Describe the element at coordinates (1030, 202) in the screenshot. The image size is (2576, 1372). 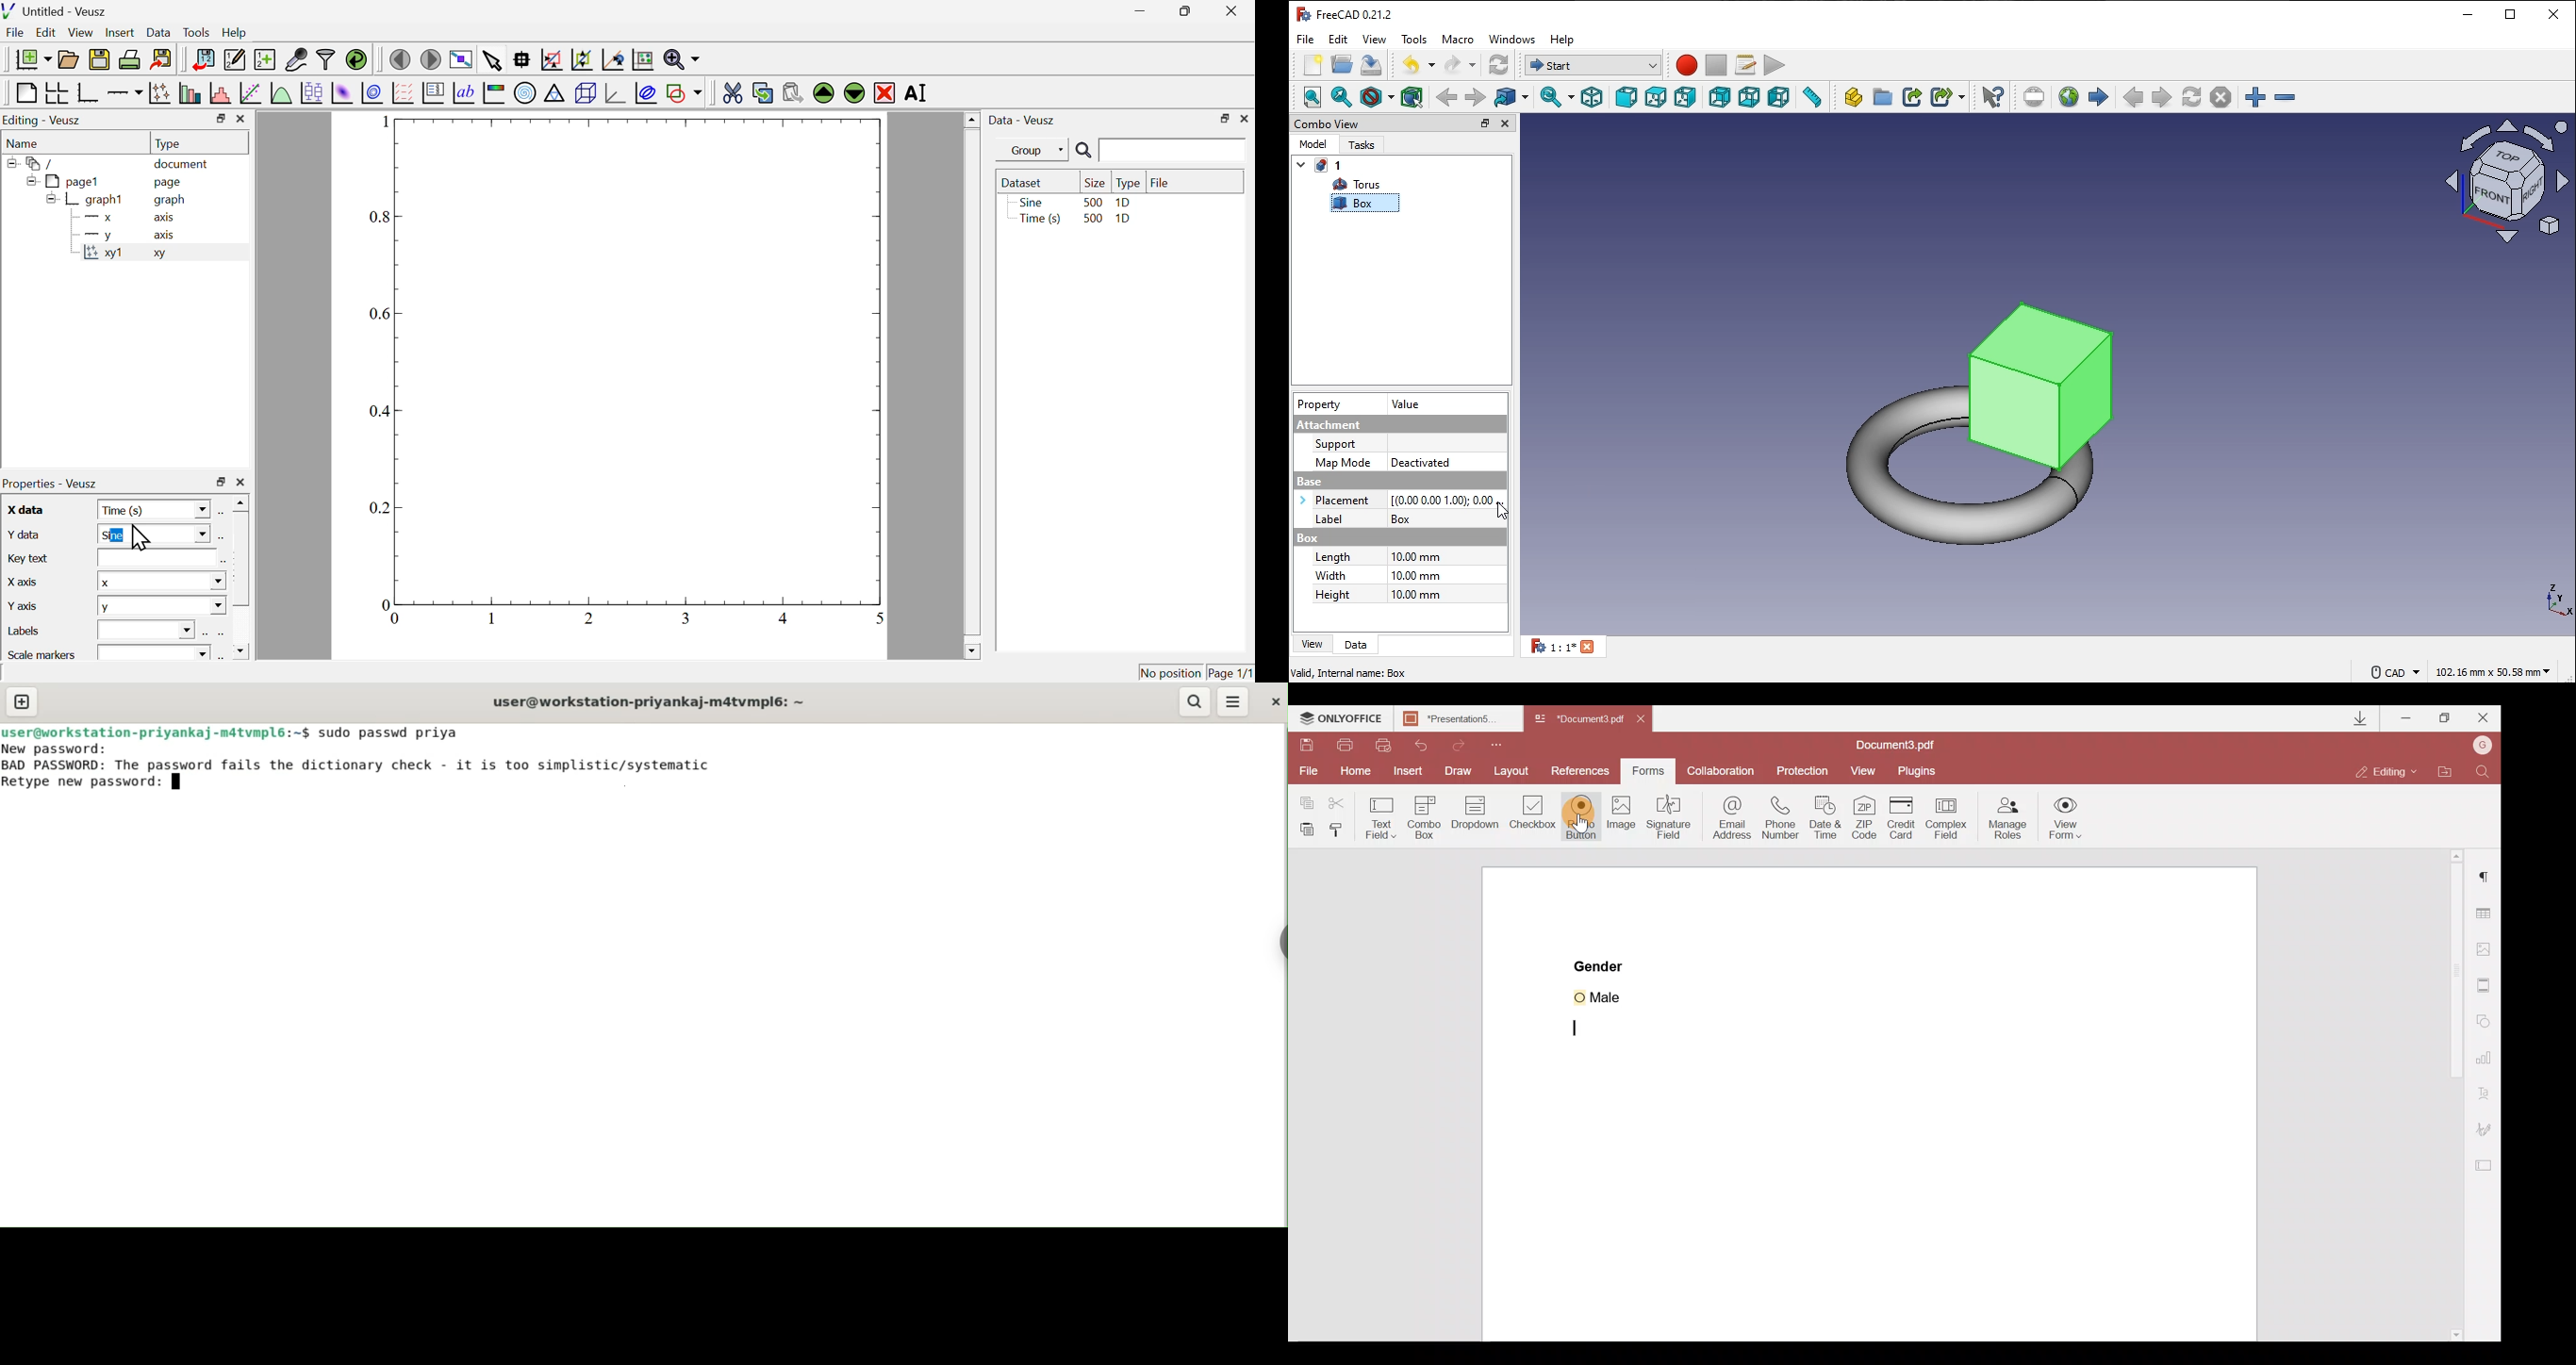
I see `sine` at that location.